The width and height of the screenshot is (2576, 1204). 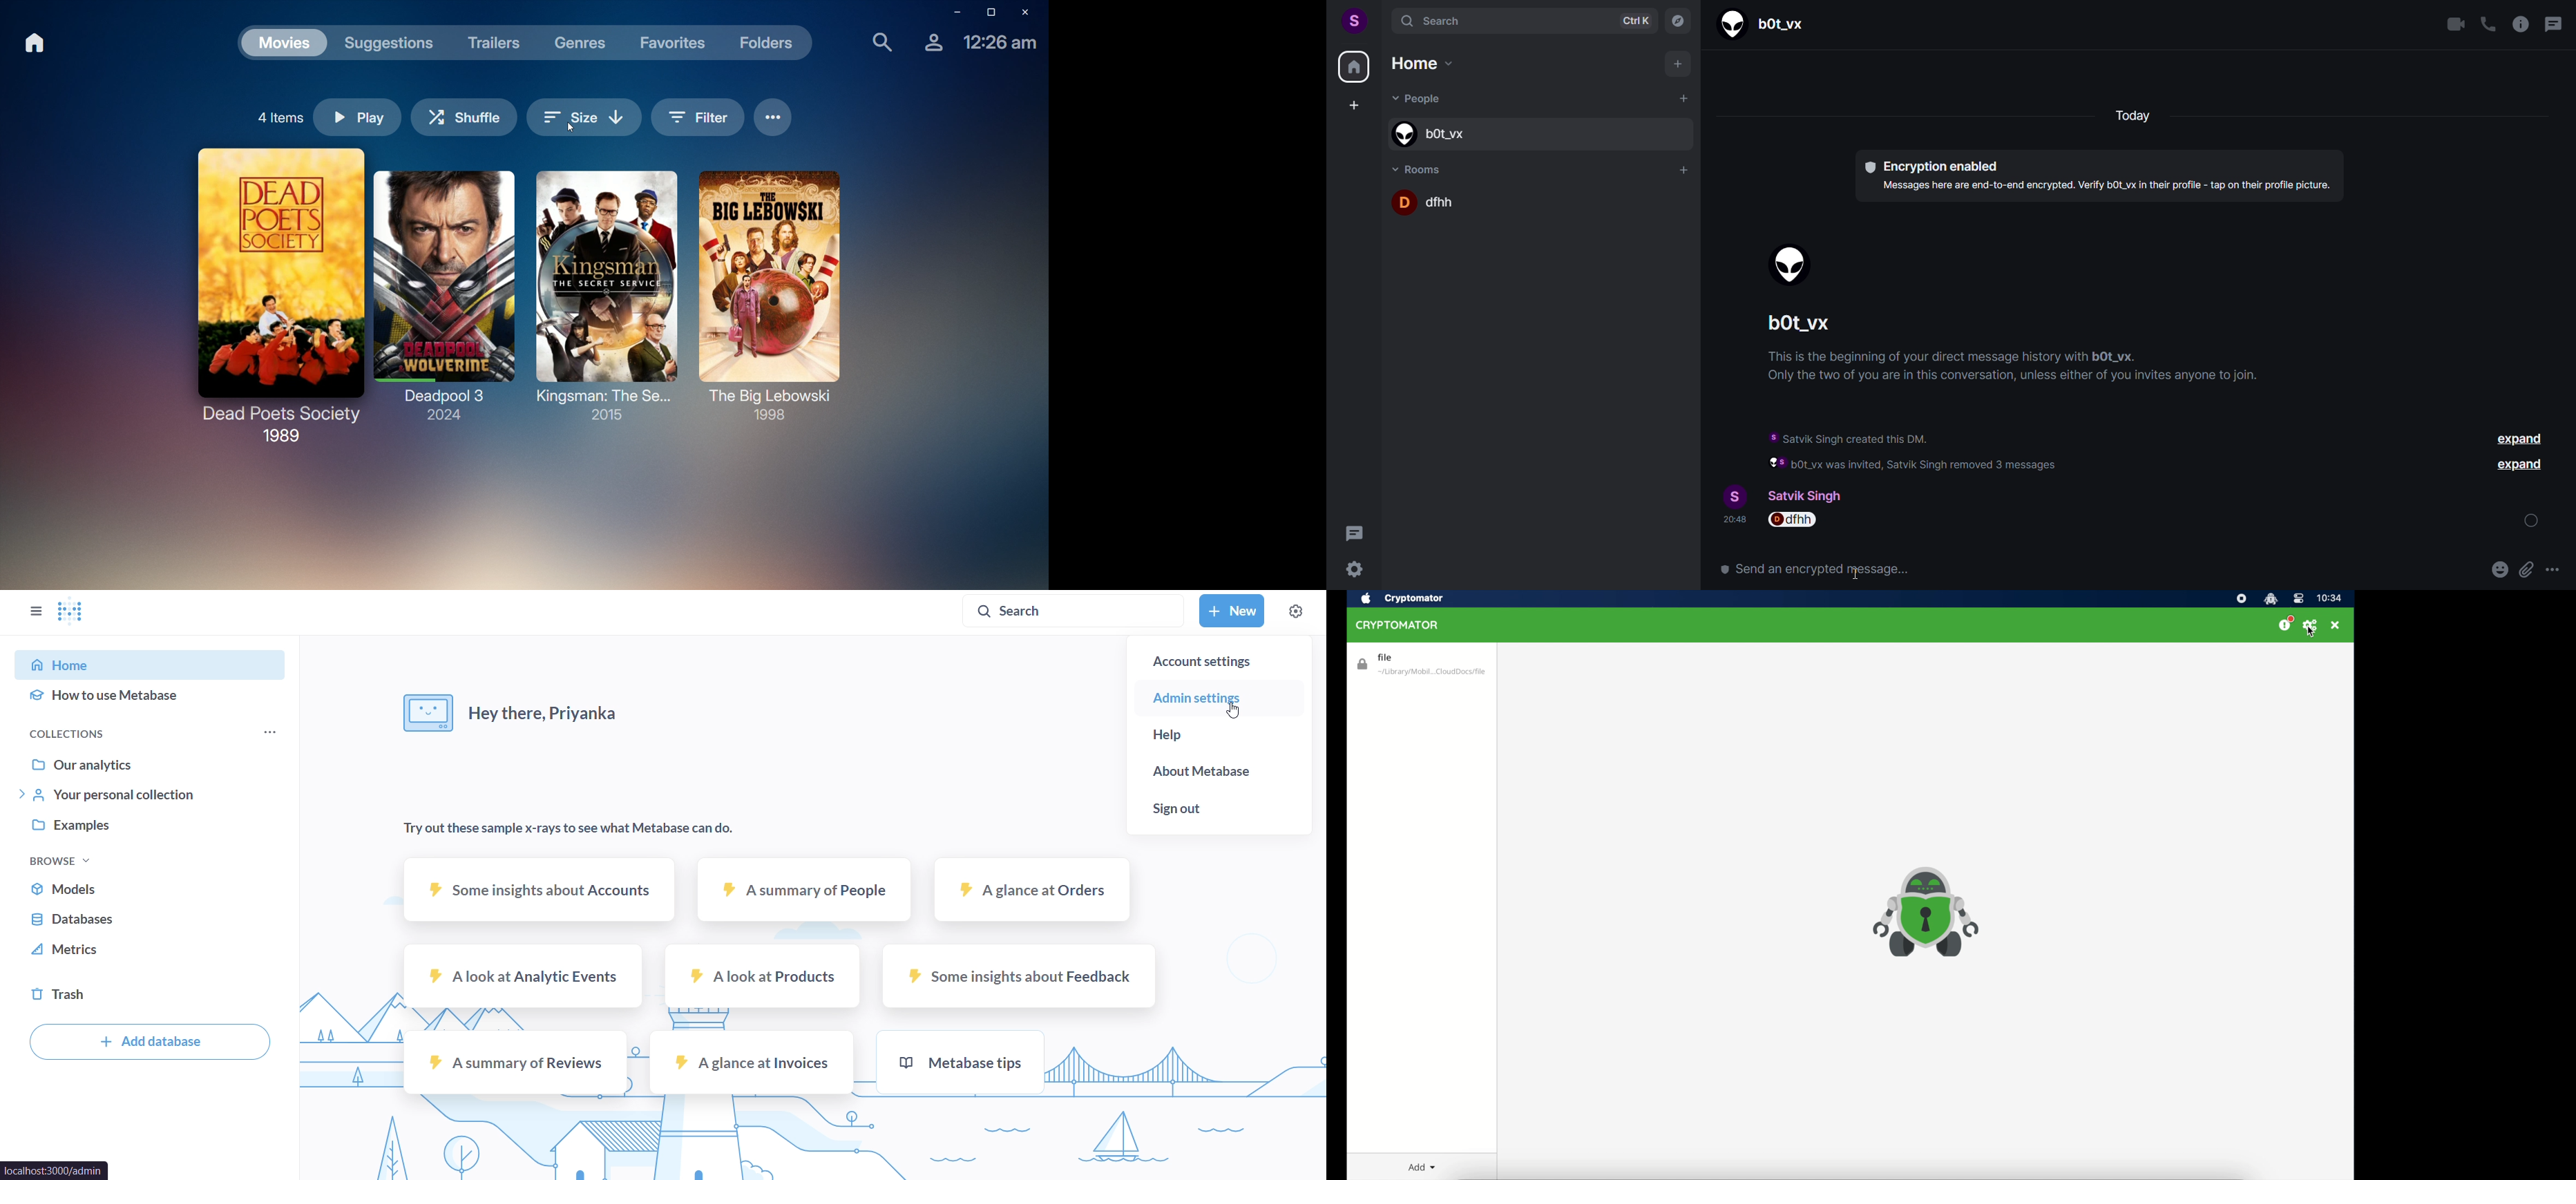 What do you see at coordinates (1816, 494) in the screenshot?
I see `username` at bounding box center [1816, 494].